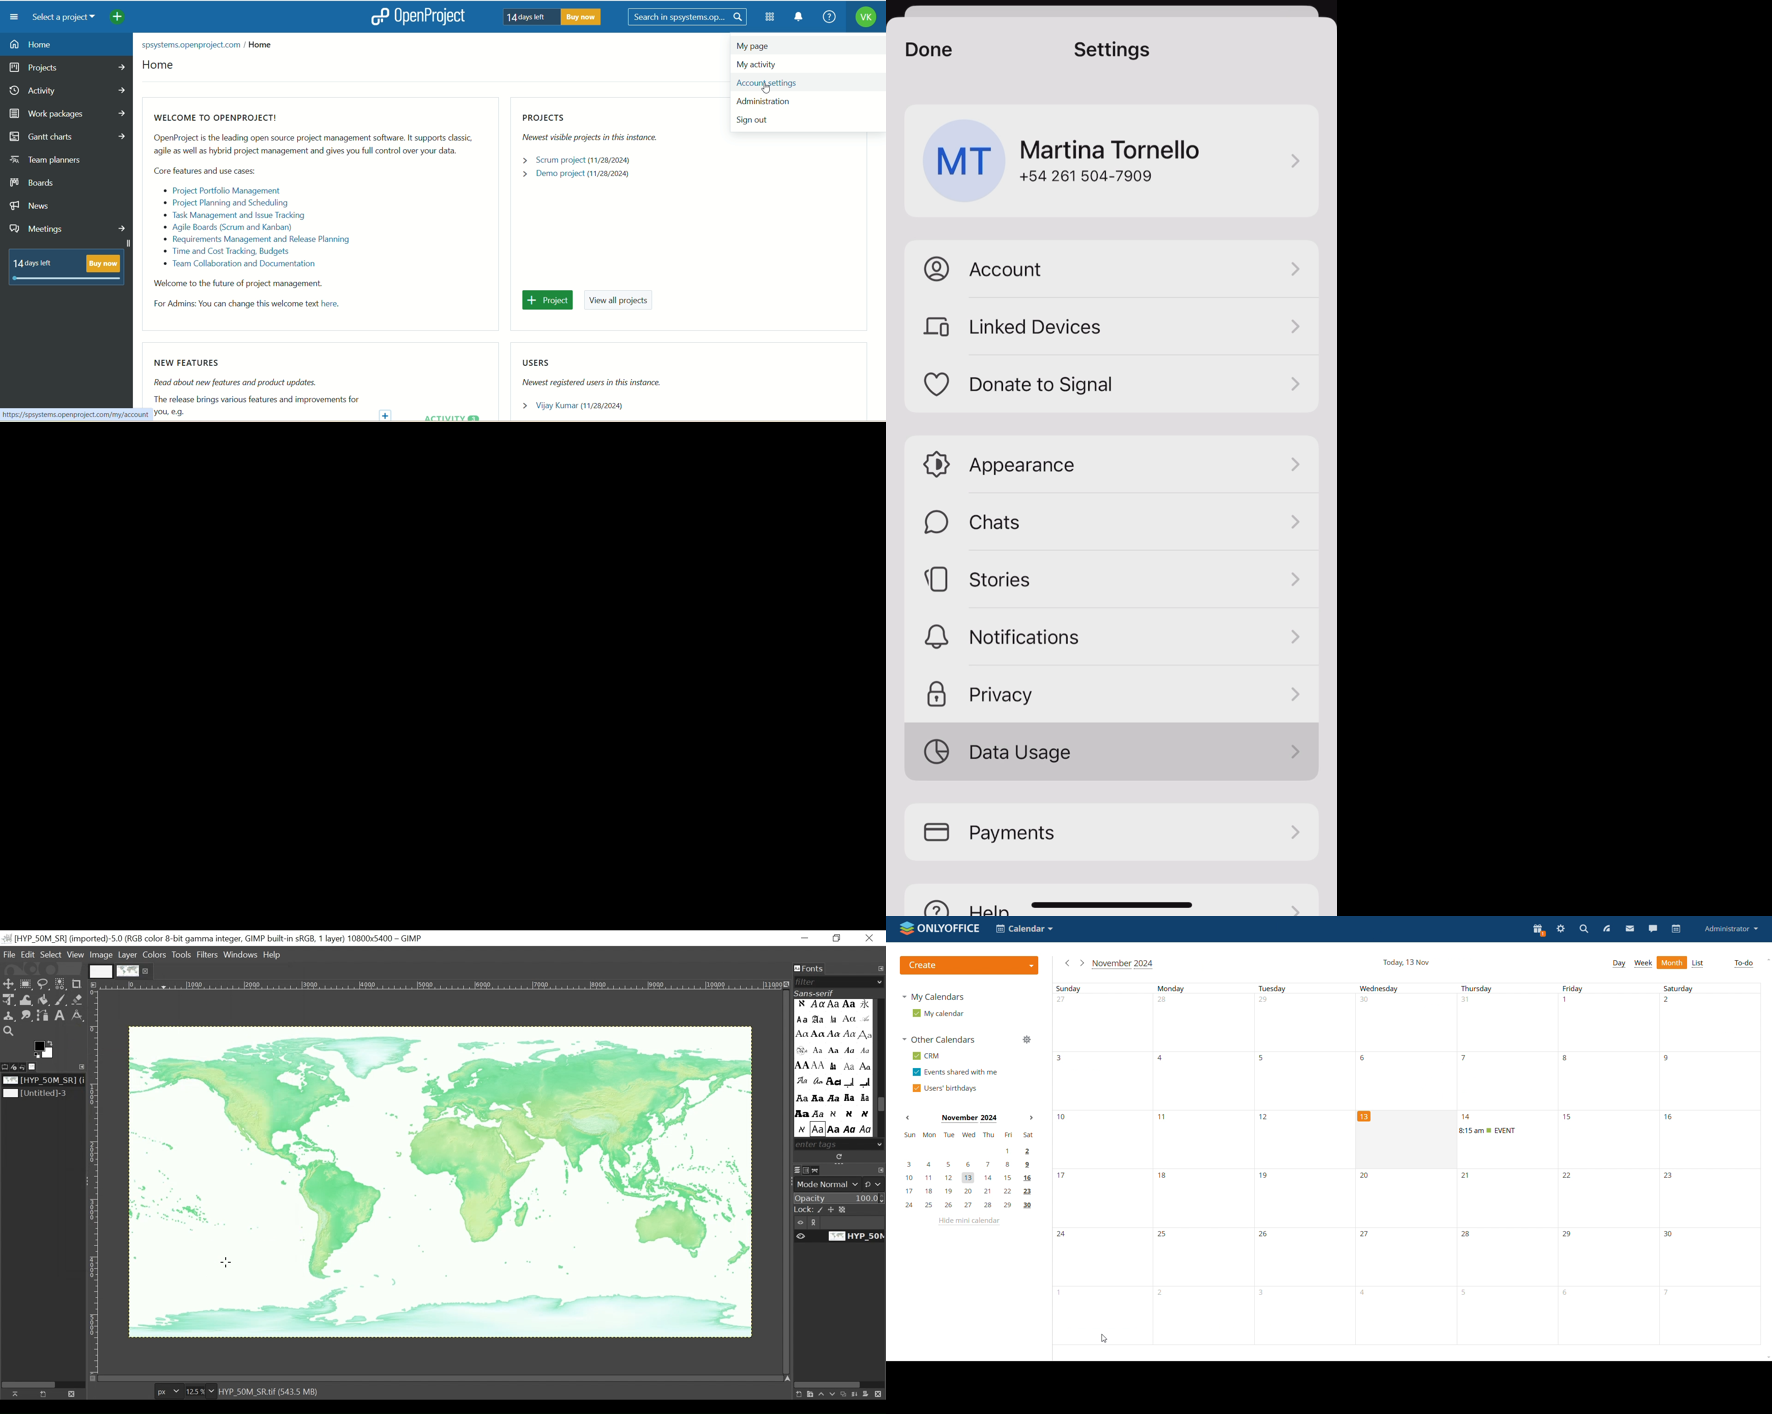  I want to click on mail, so click(1629, 928).